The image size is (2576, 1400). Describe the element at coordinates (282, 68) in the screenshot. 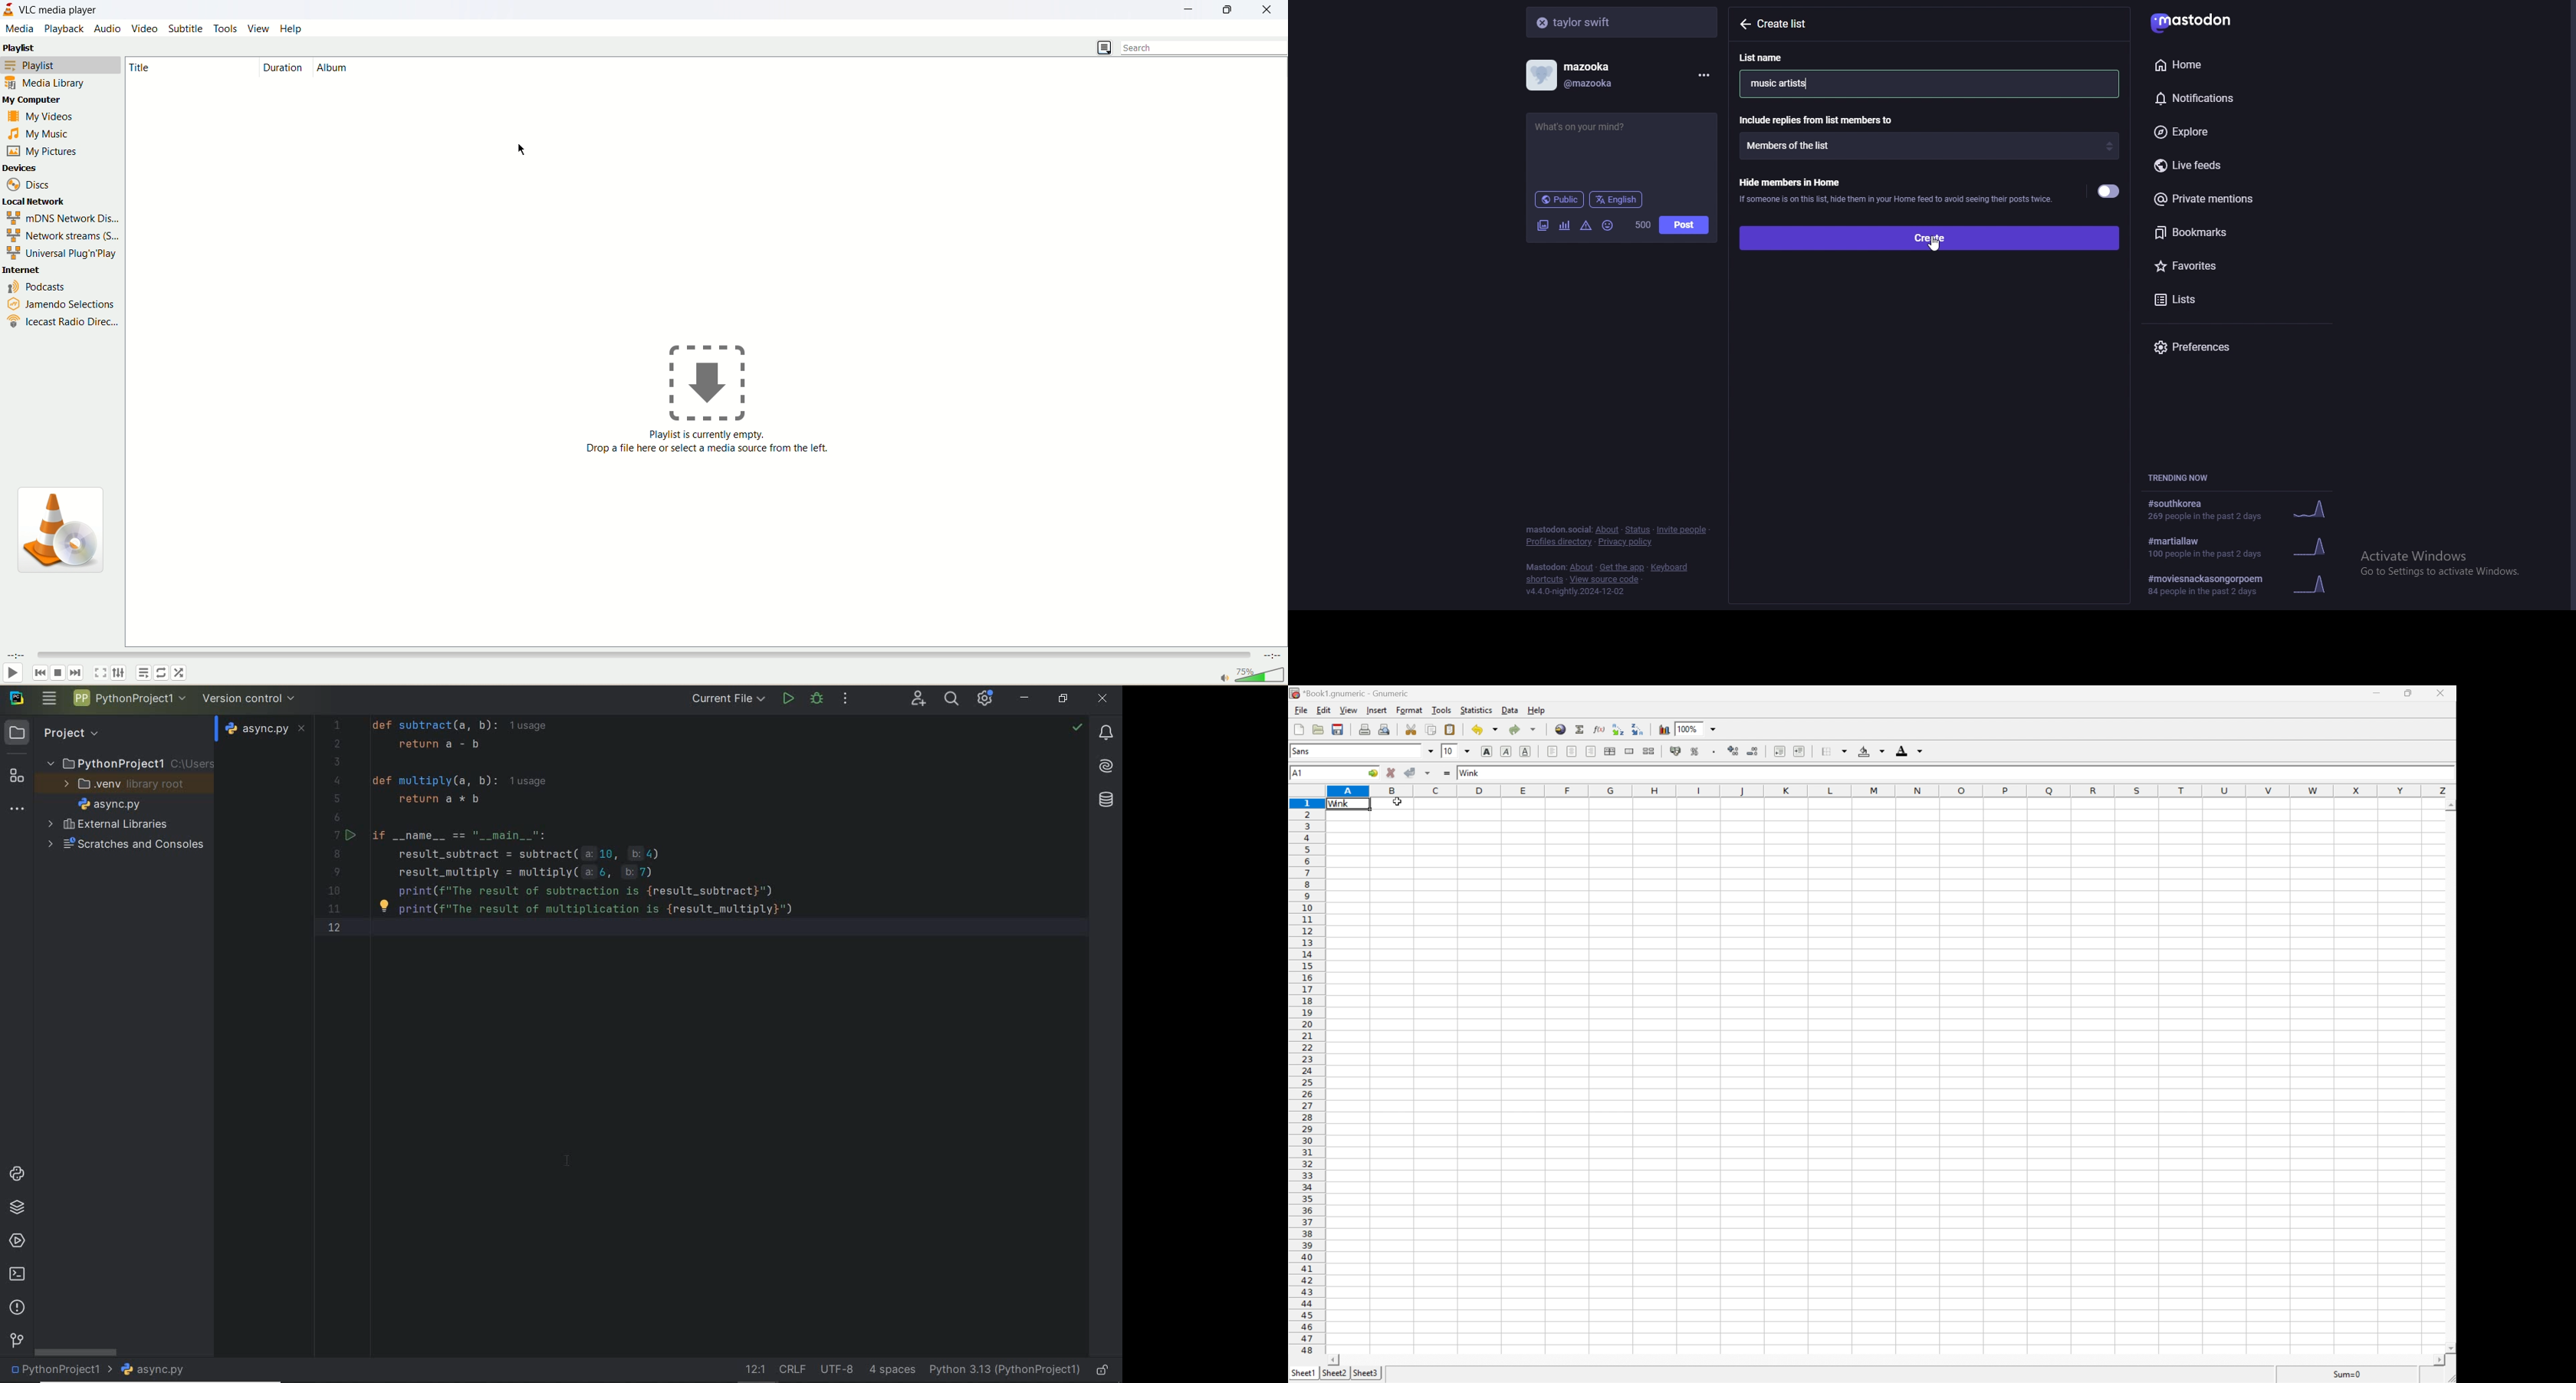

I see `duration` at that location.